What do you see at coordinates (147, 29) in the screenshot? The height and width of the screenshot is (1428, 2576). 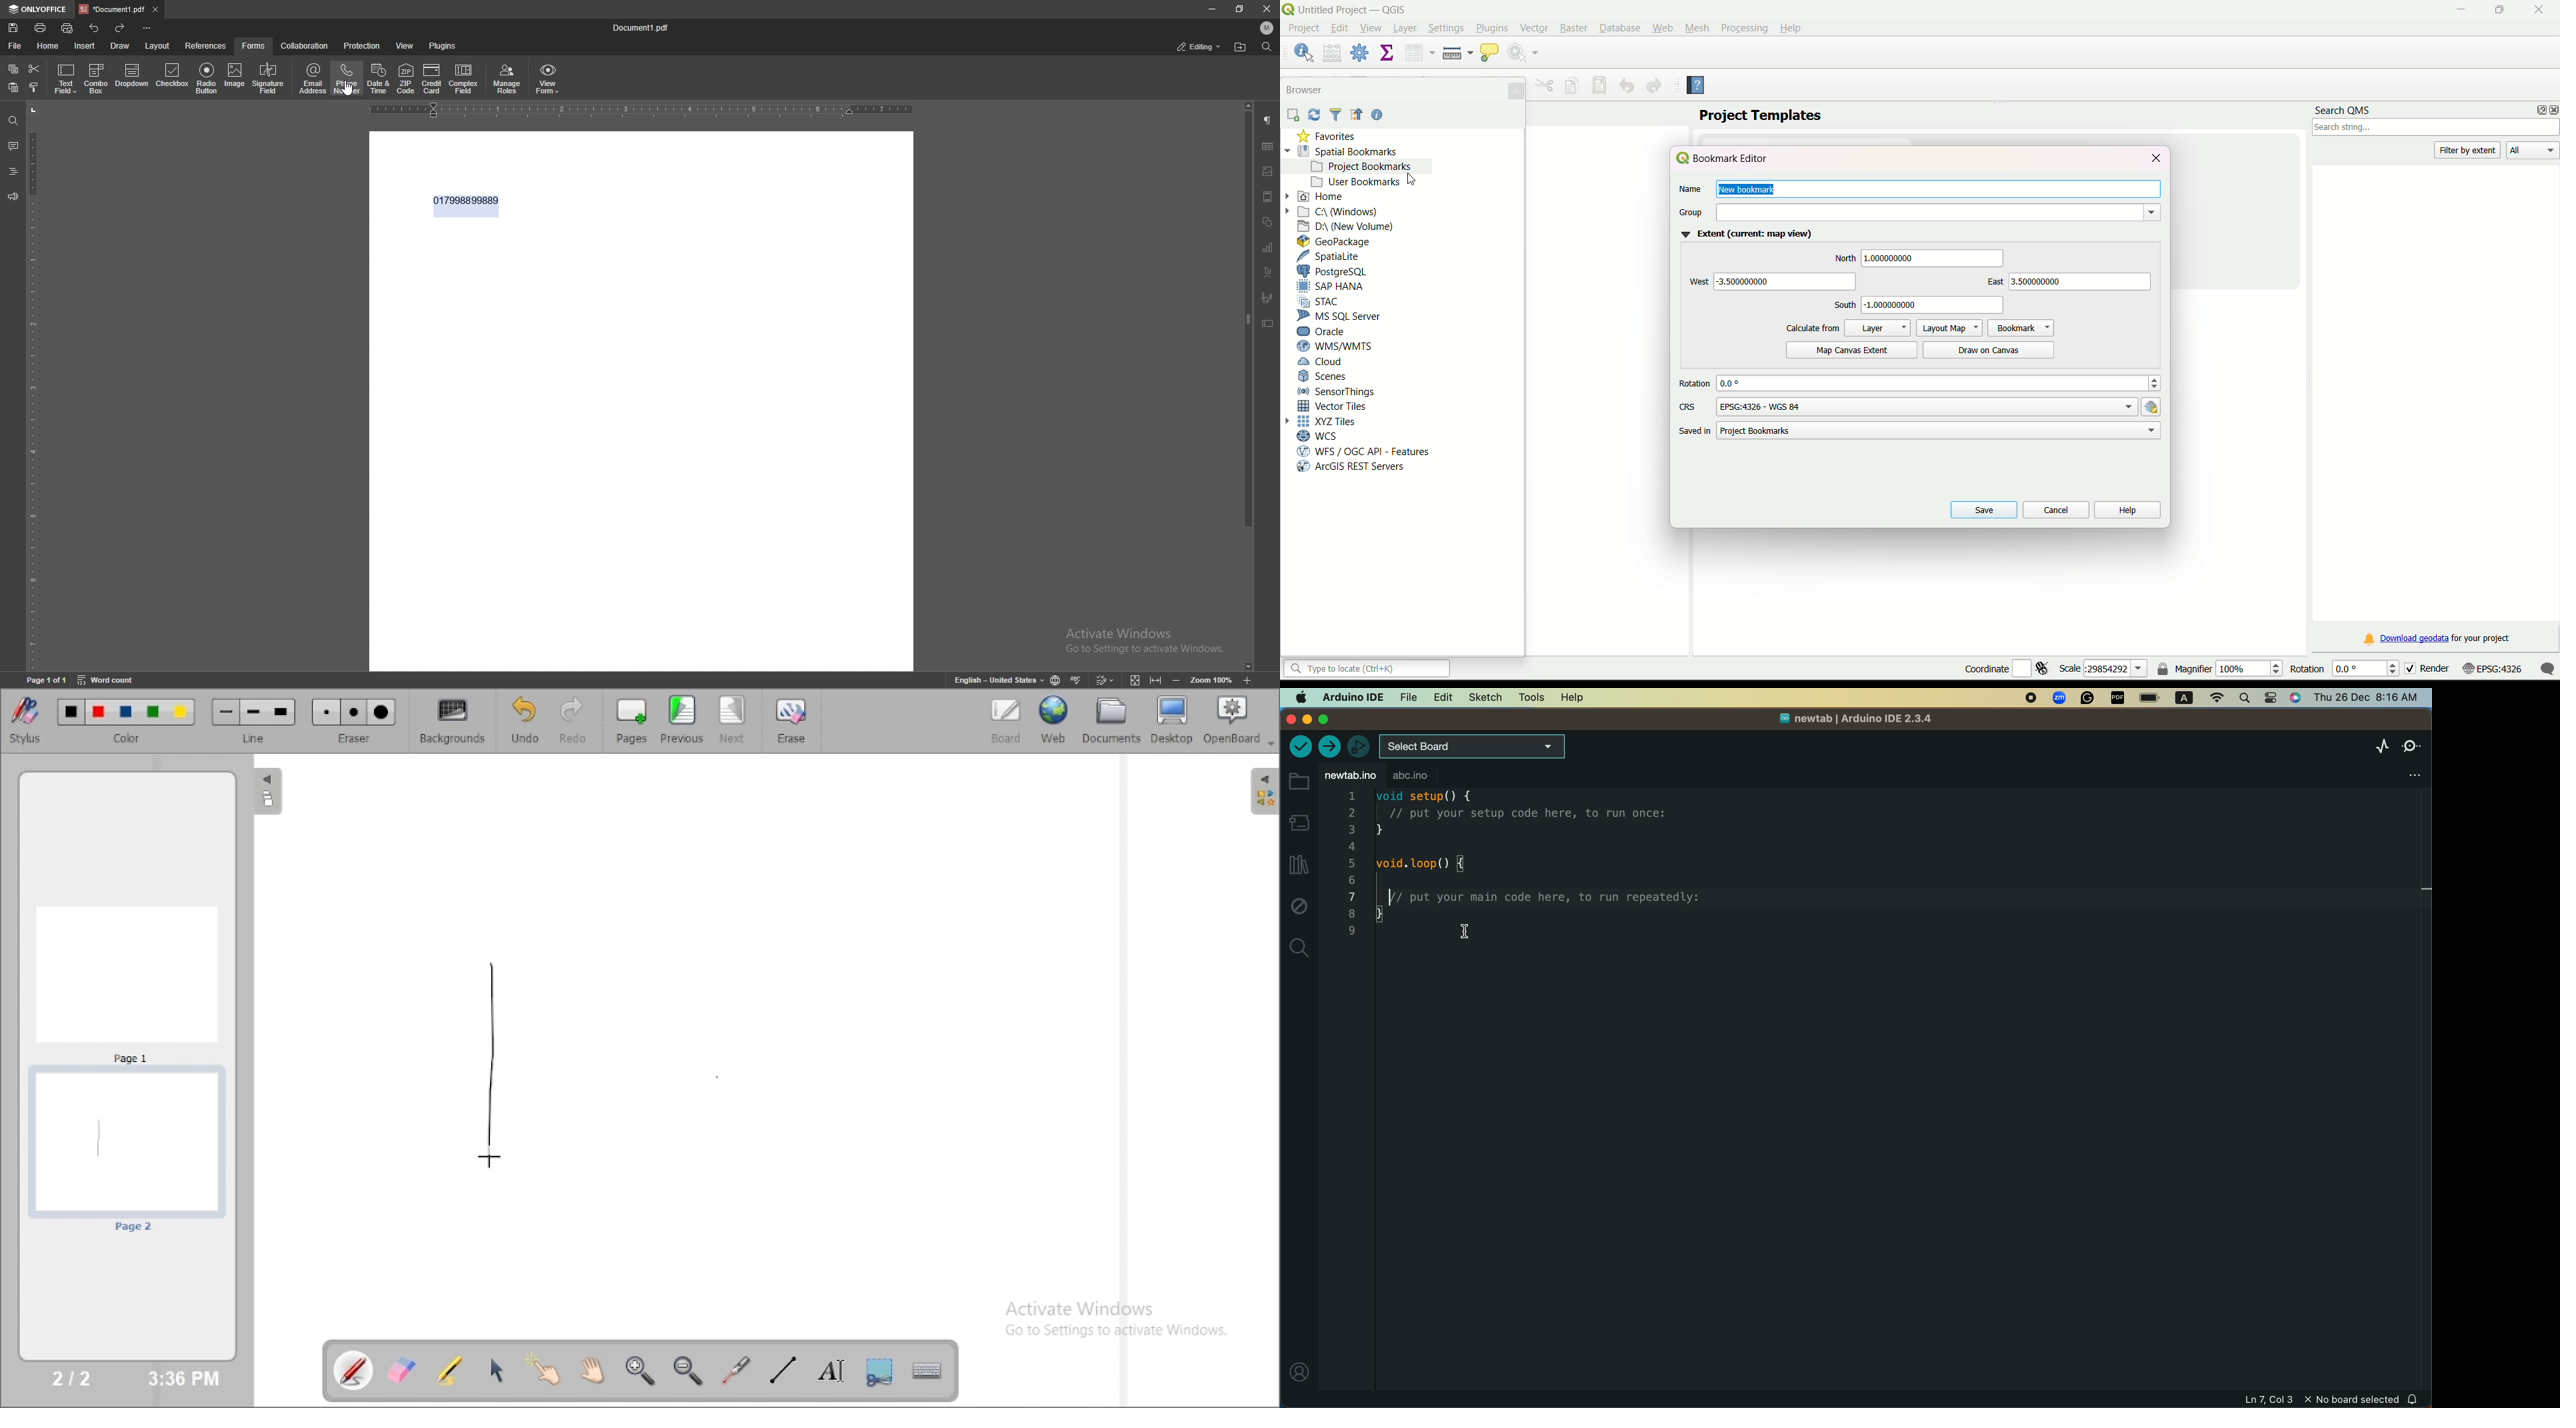 I see `customize toolbar` at bounding box center [147, 29].